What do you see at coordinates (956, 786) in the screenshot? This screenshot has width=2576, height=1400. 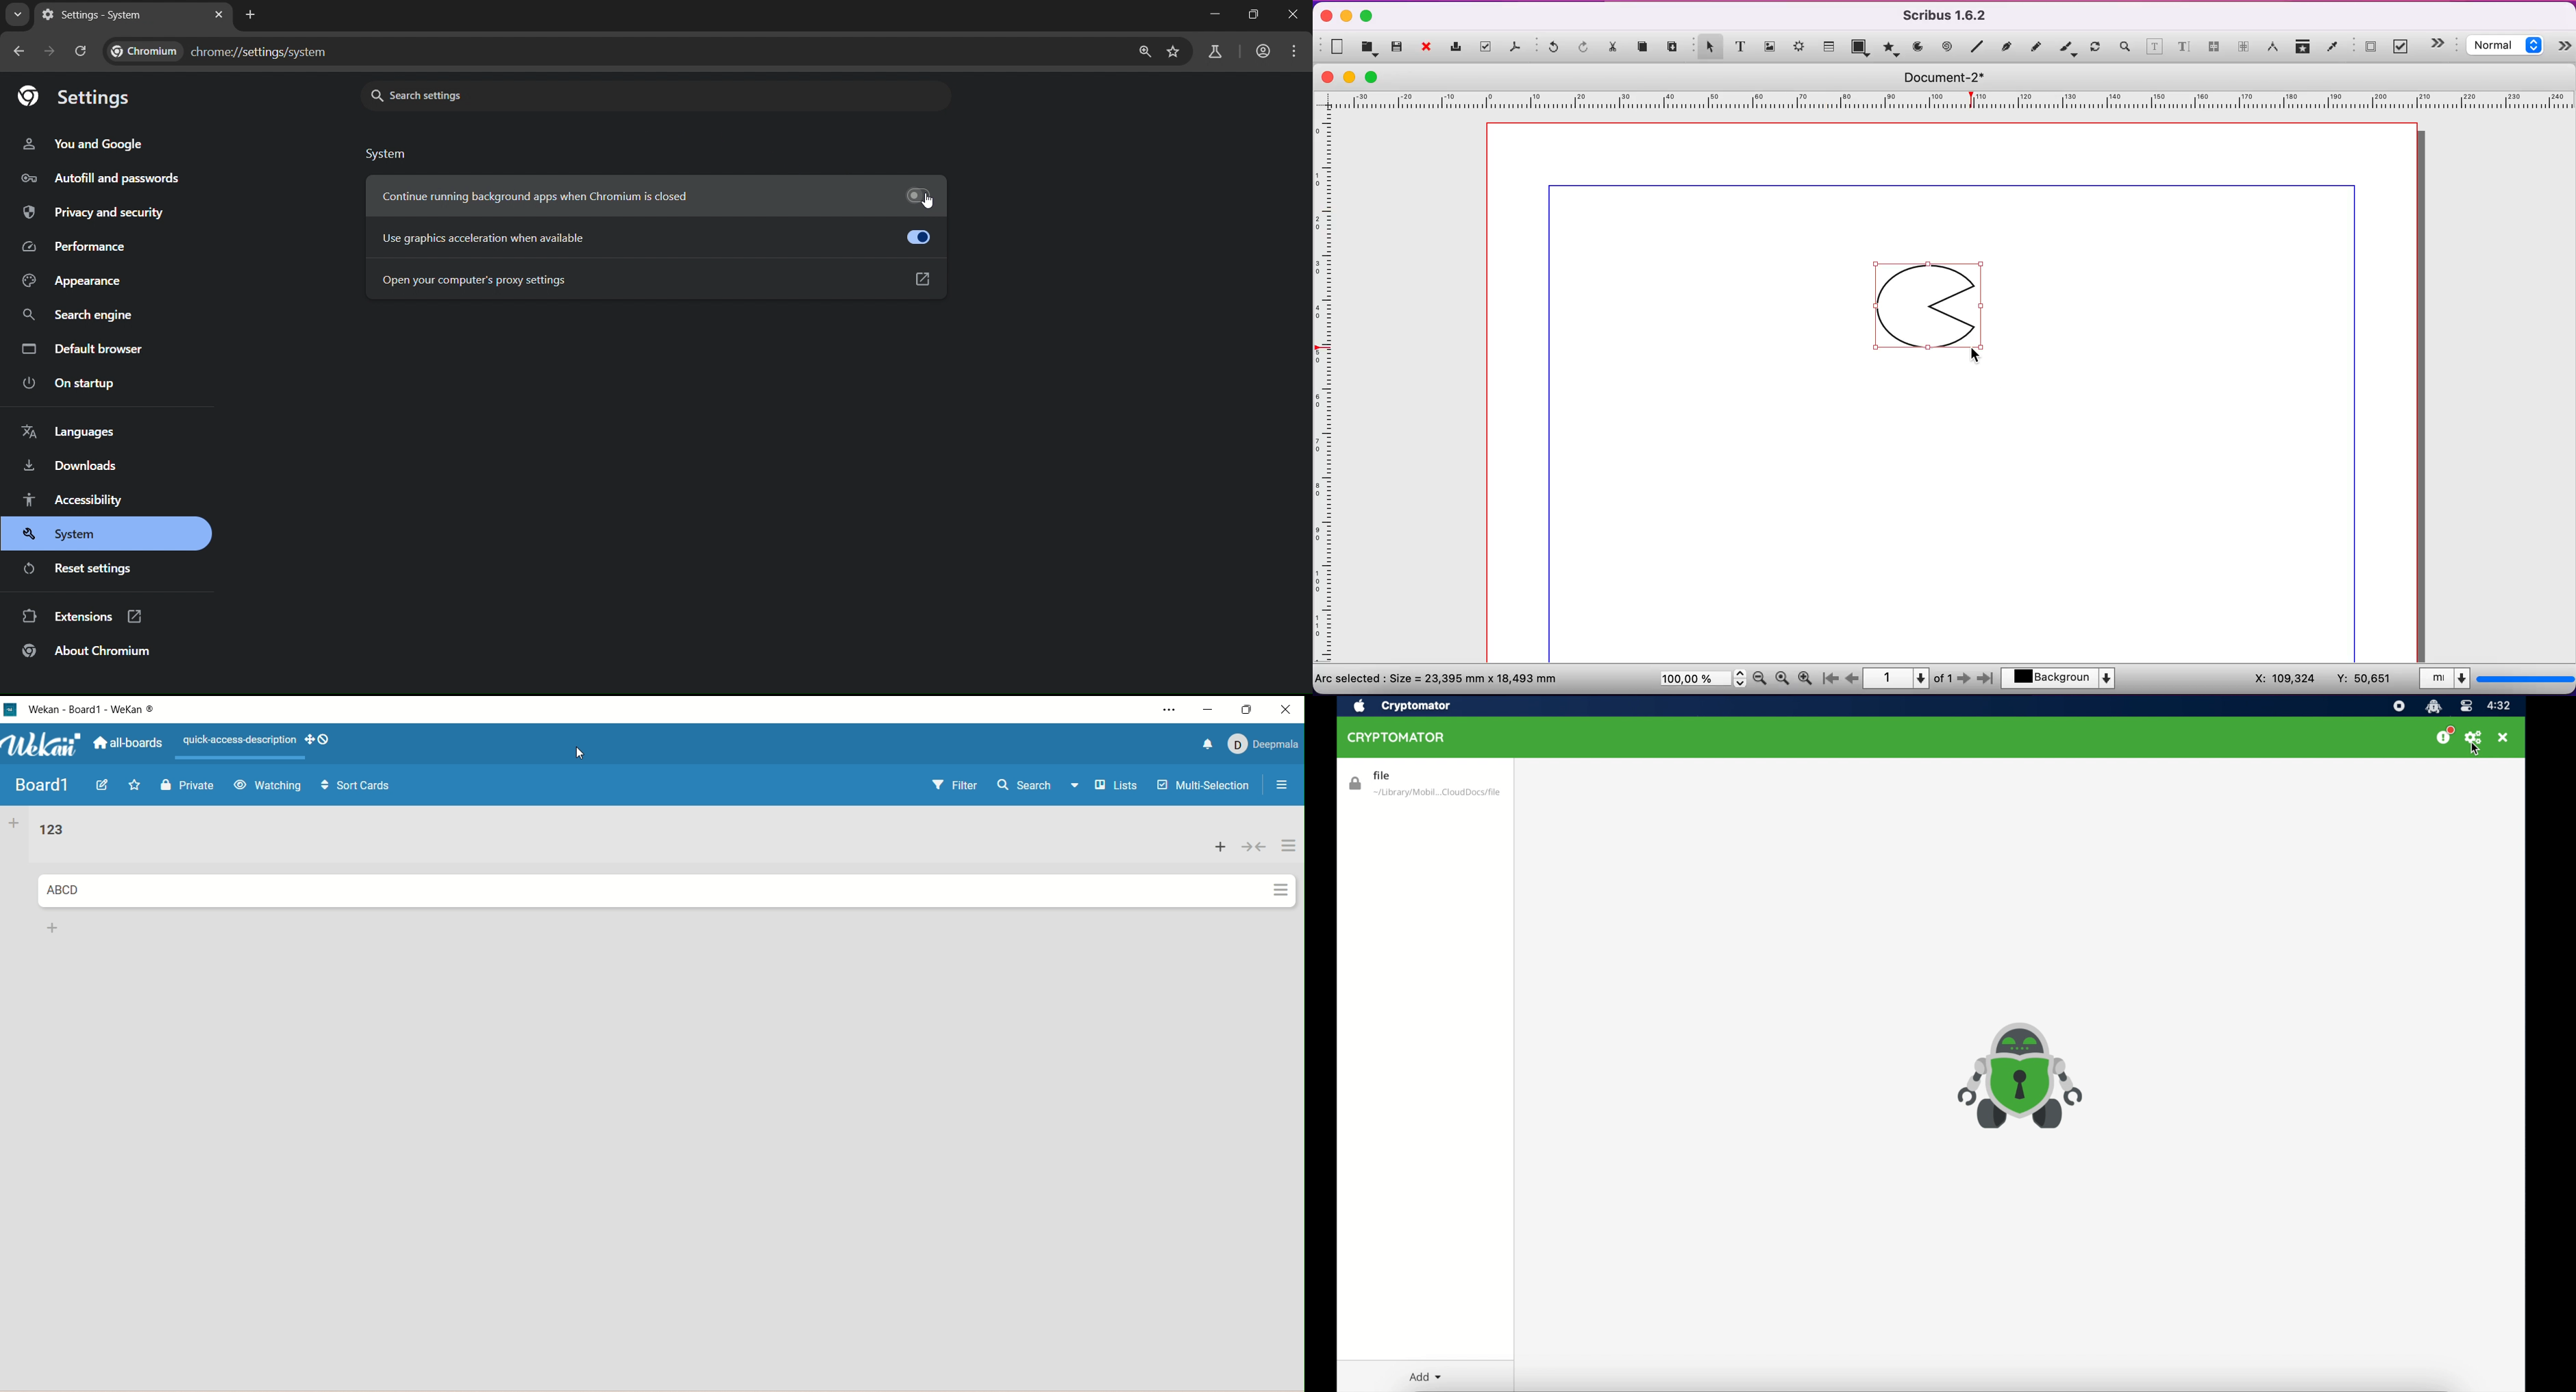 I see `filter` at bounding box center [956, 786].